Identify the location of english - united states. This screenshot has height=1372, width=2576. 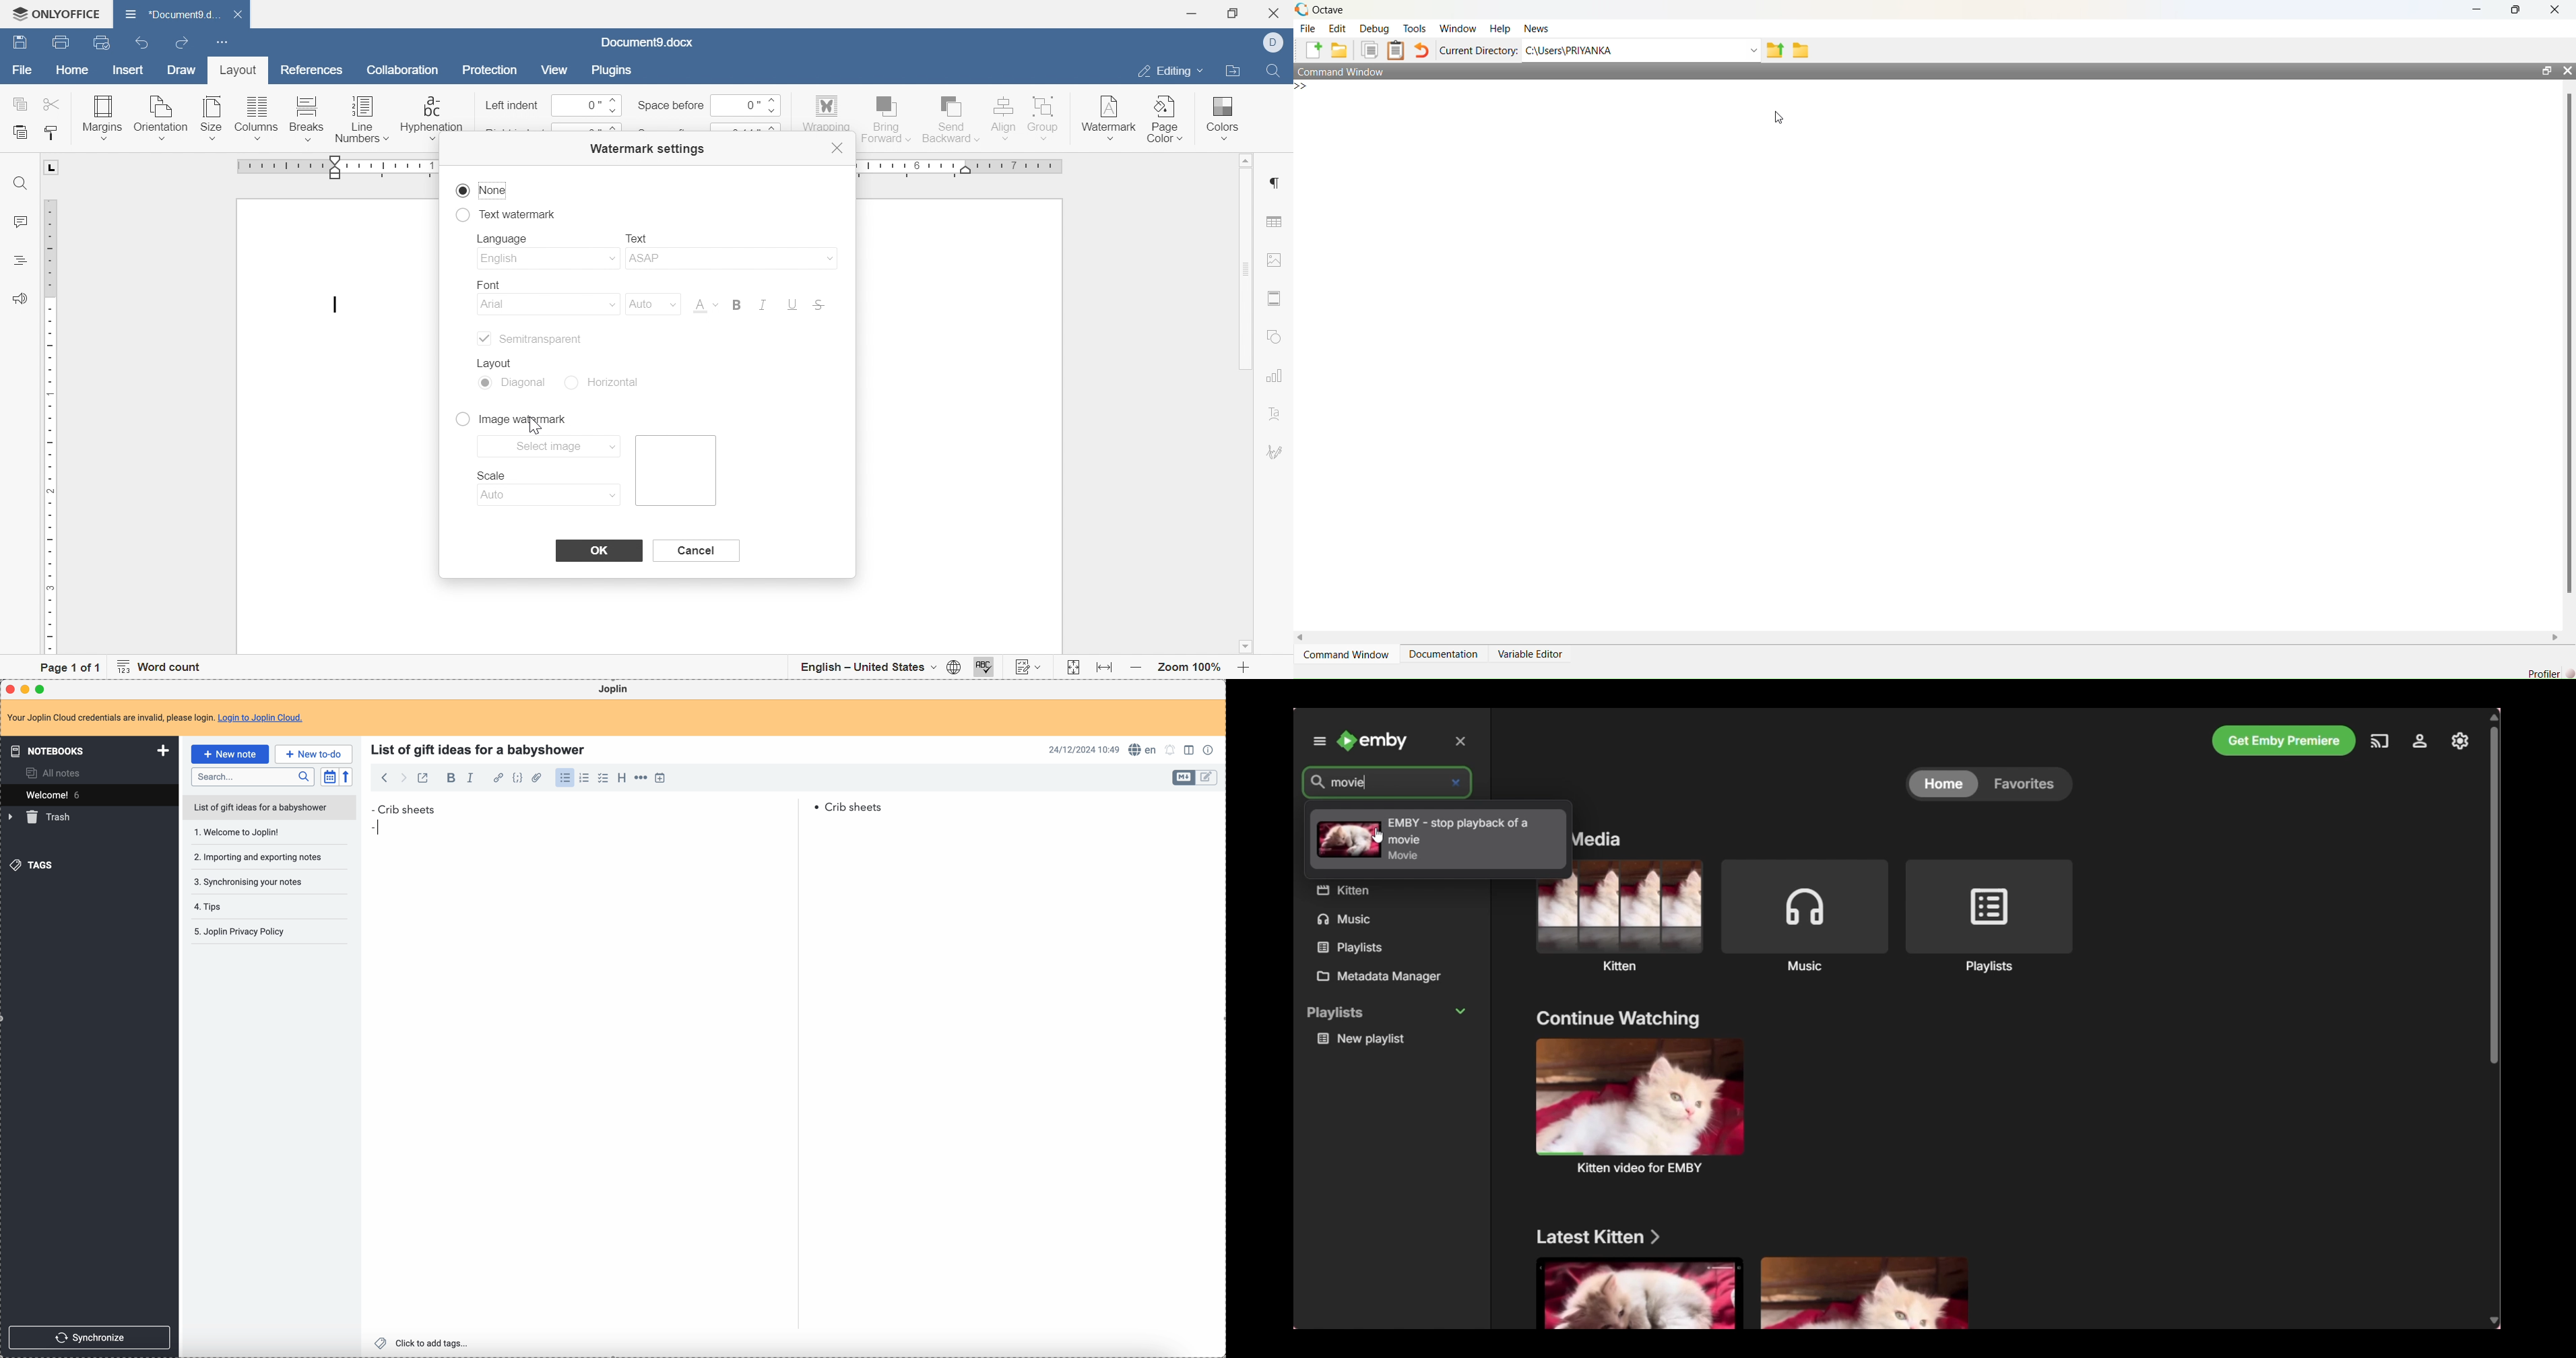
(867, 668).